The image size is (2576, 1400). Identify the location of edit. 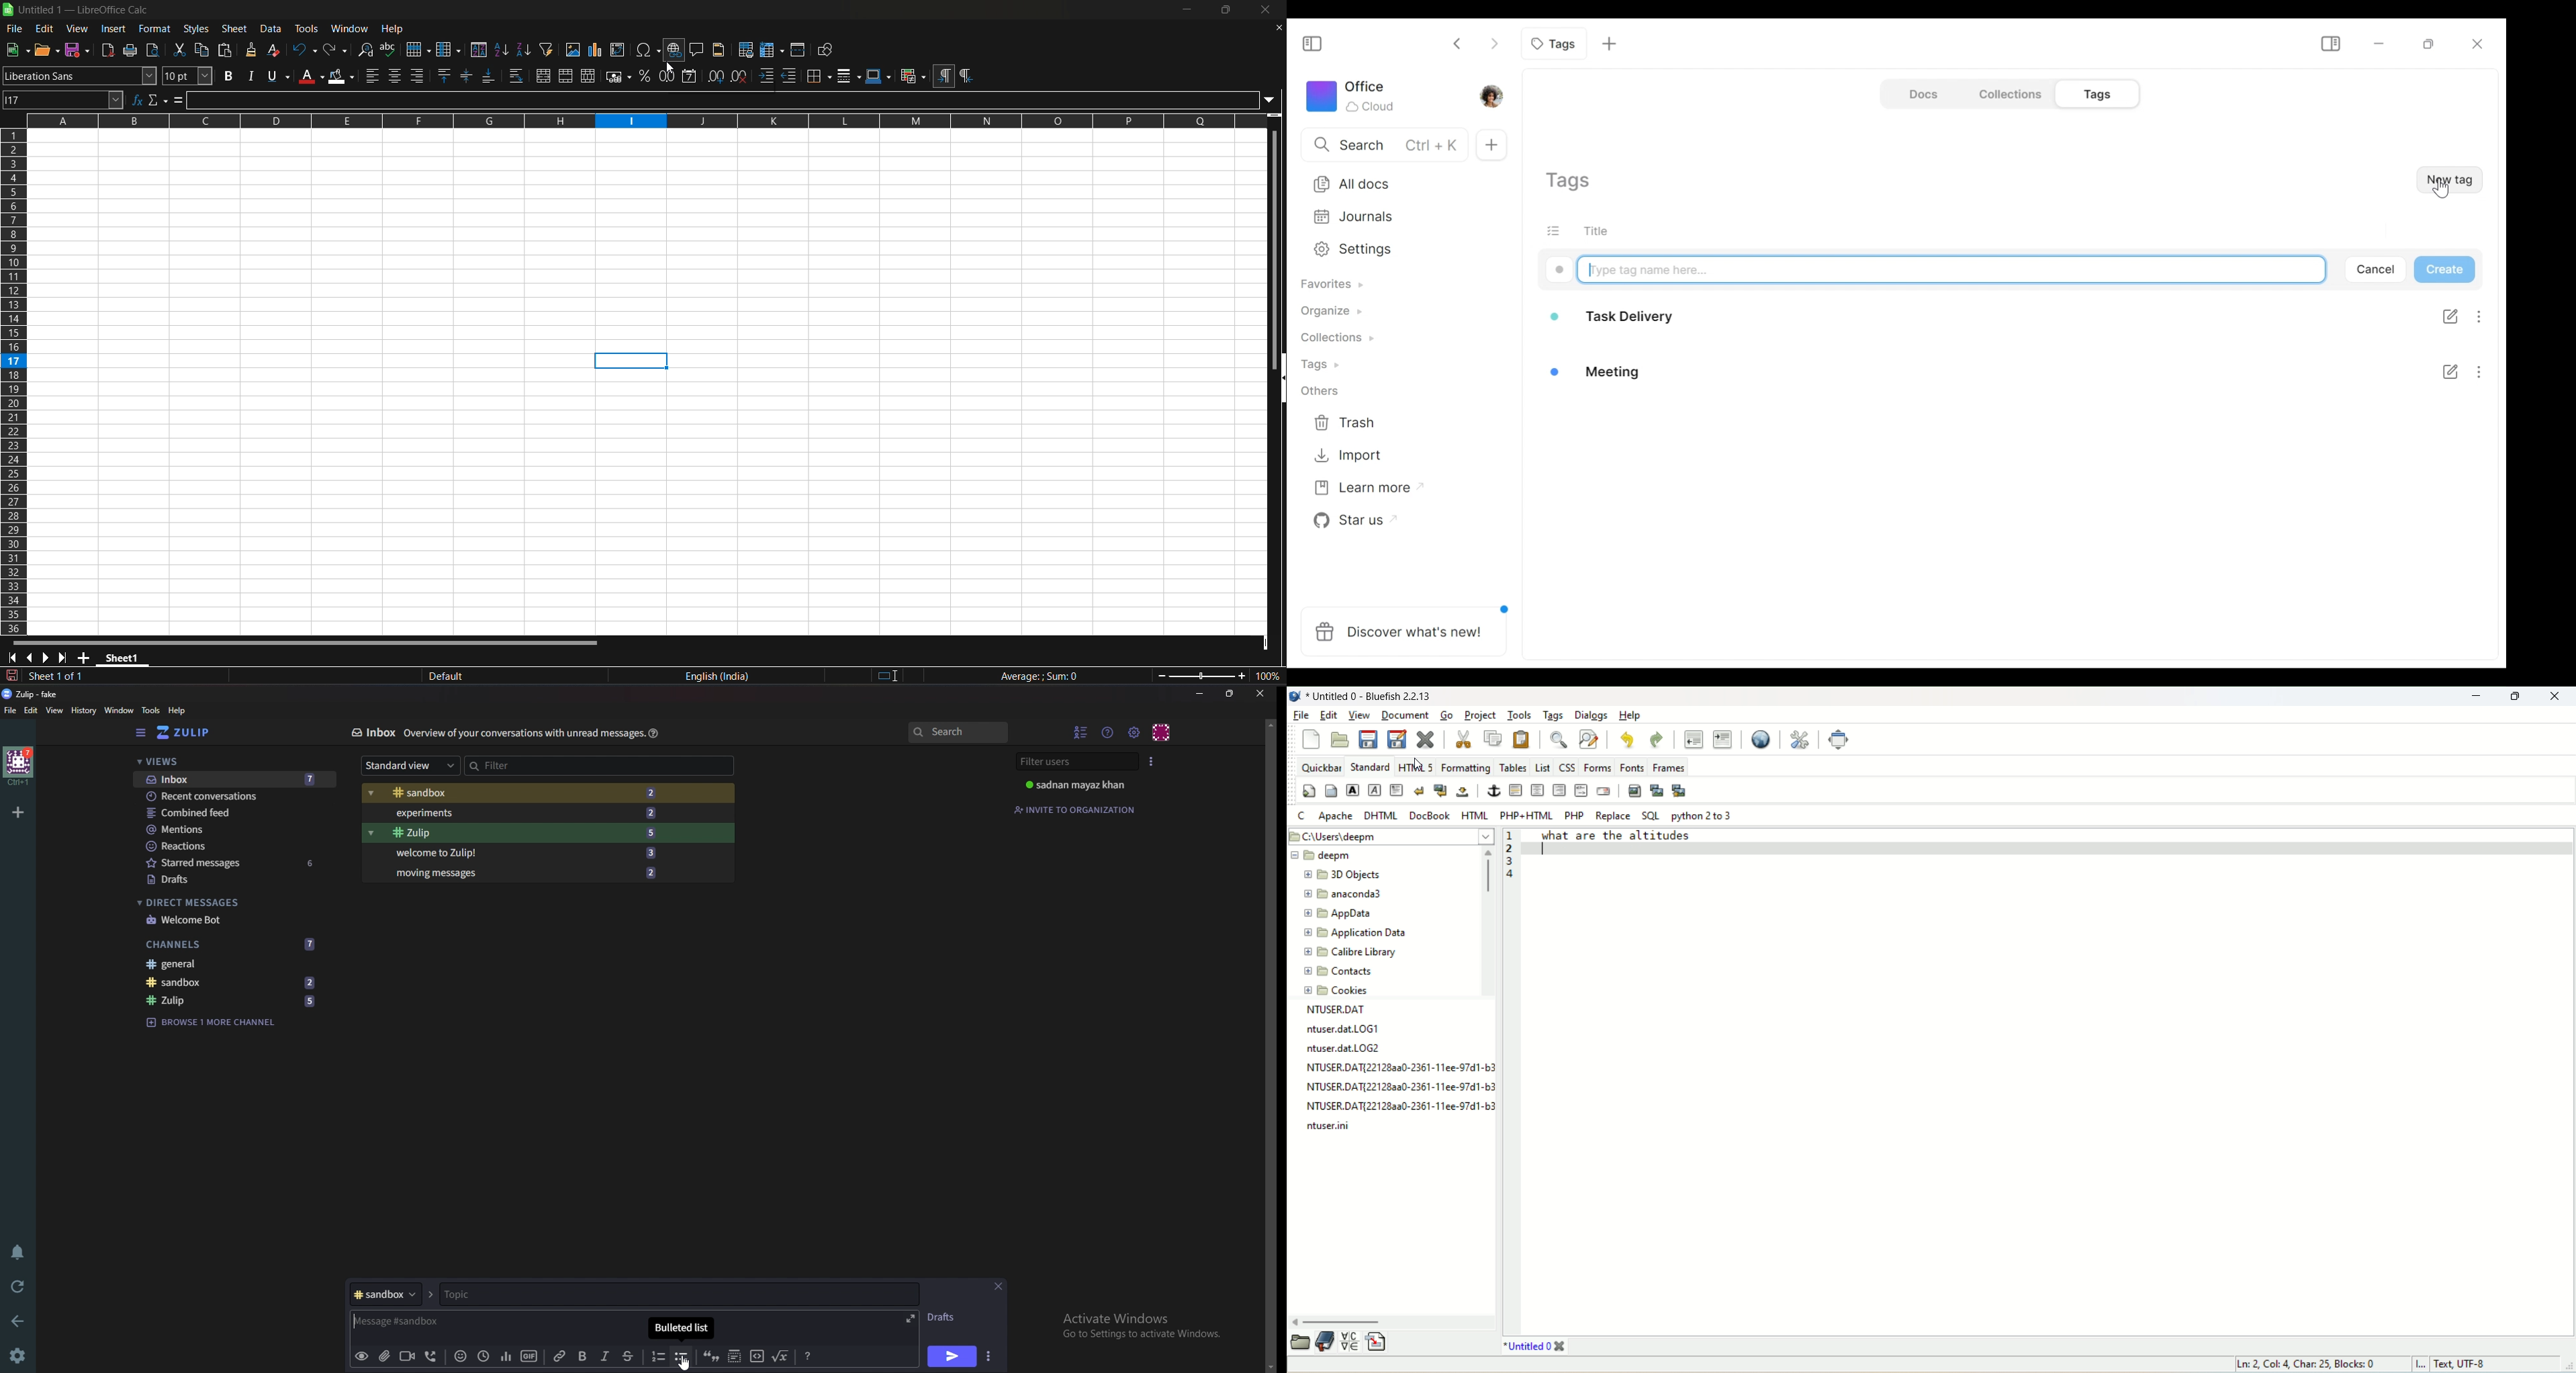
(45, 29).